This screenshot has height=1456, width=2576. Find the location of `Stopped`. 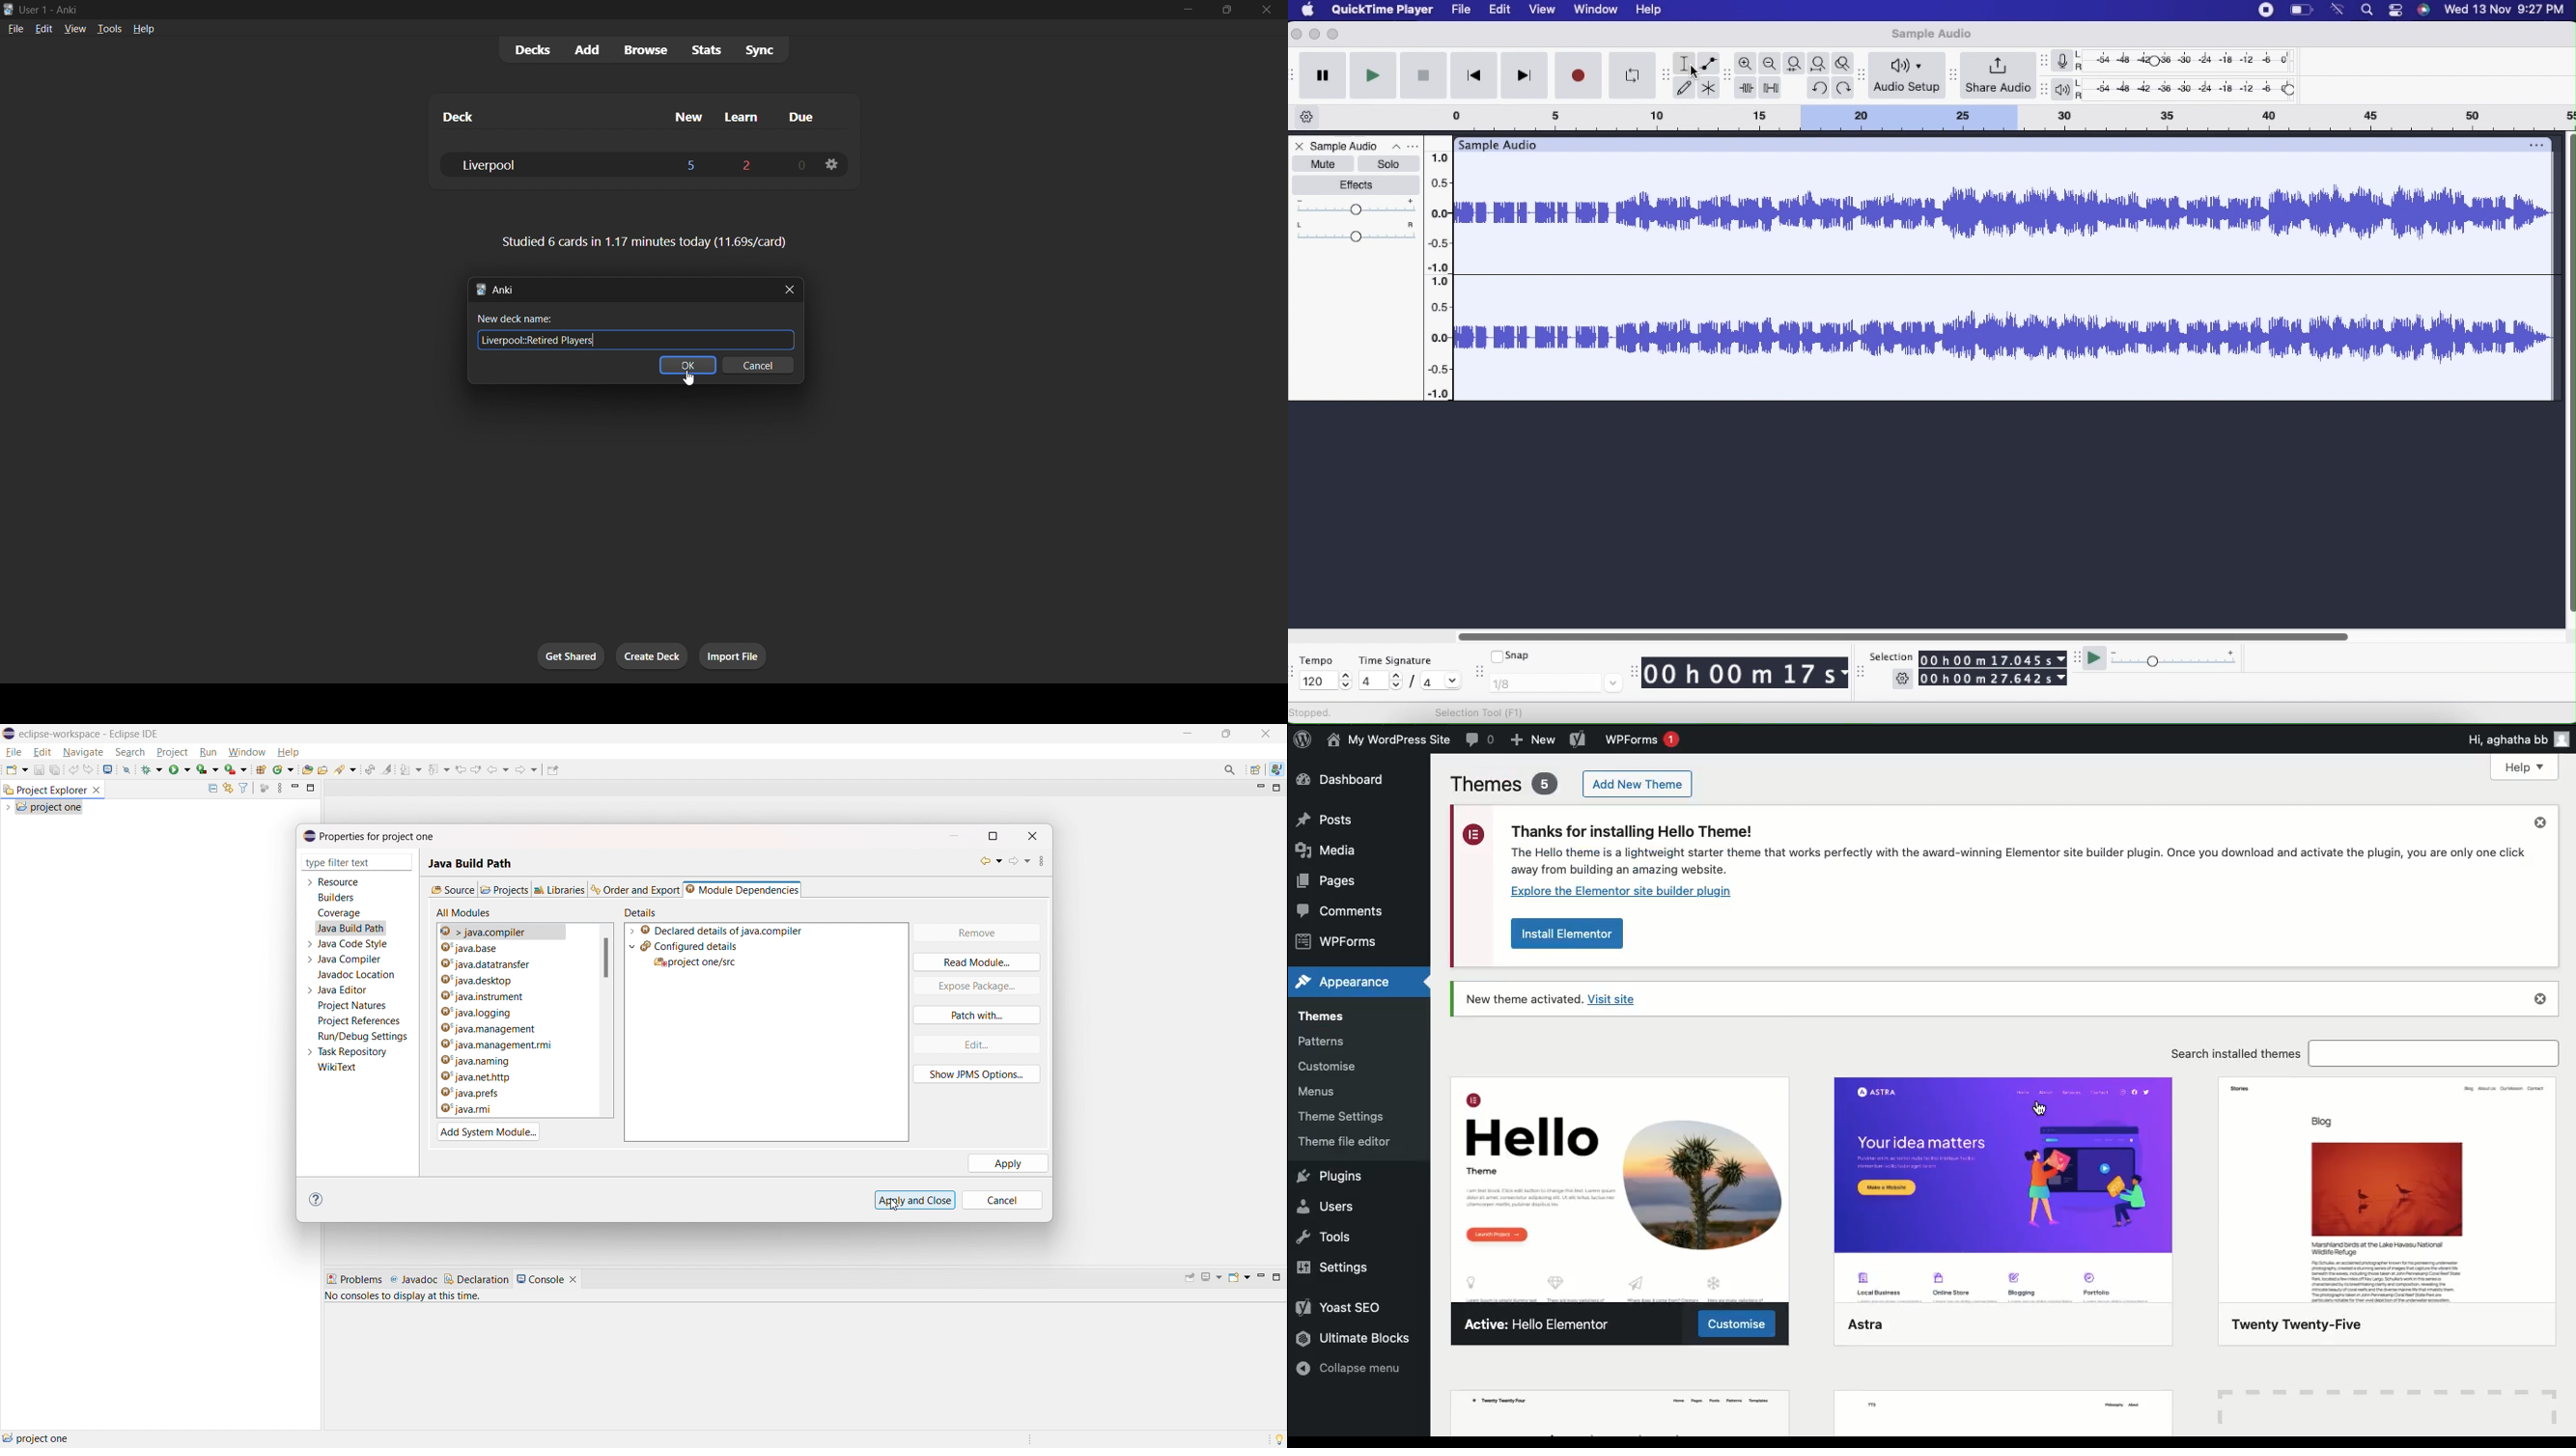

Stopped is located at coordinates (1311, 713).